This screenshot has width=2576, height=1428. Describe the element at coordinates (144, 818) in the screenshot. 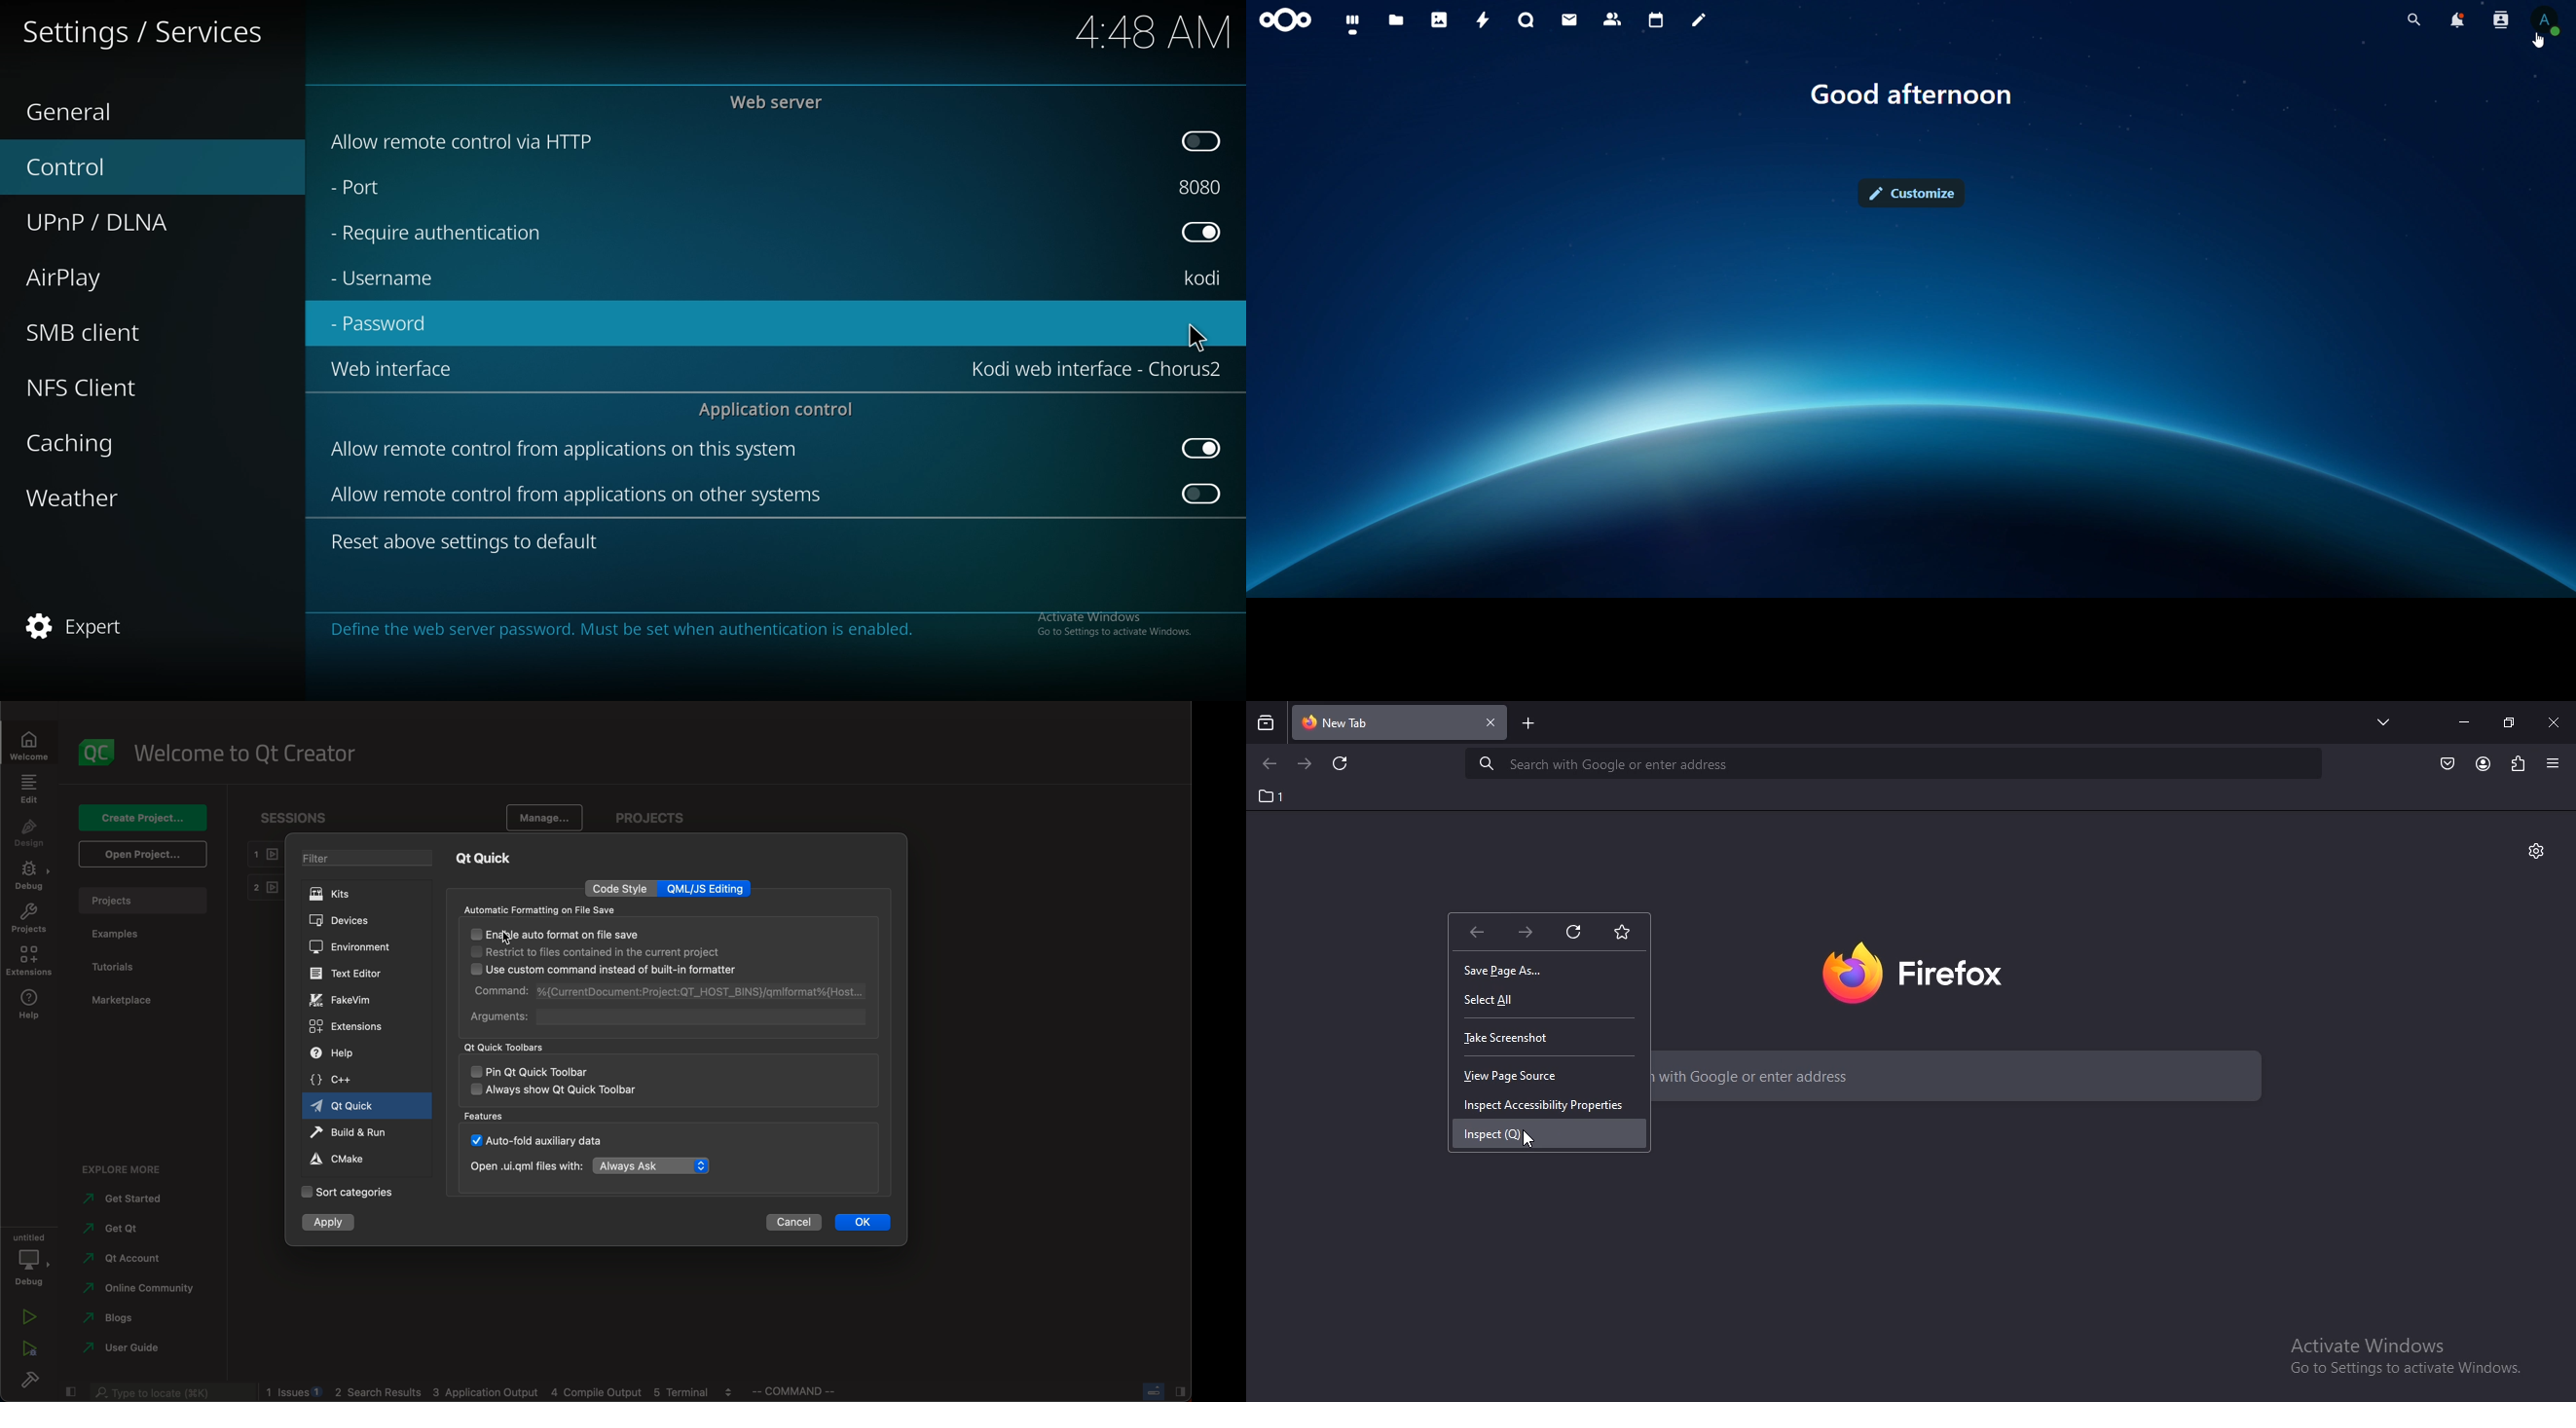

I see `create` at that location.